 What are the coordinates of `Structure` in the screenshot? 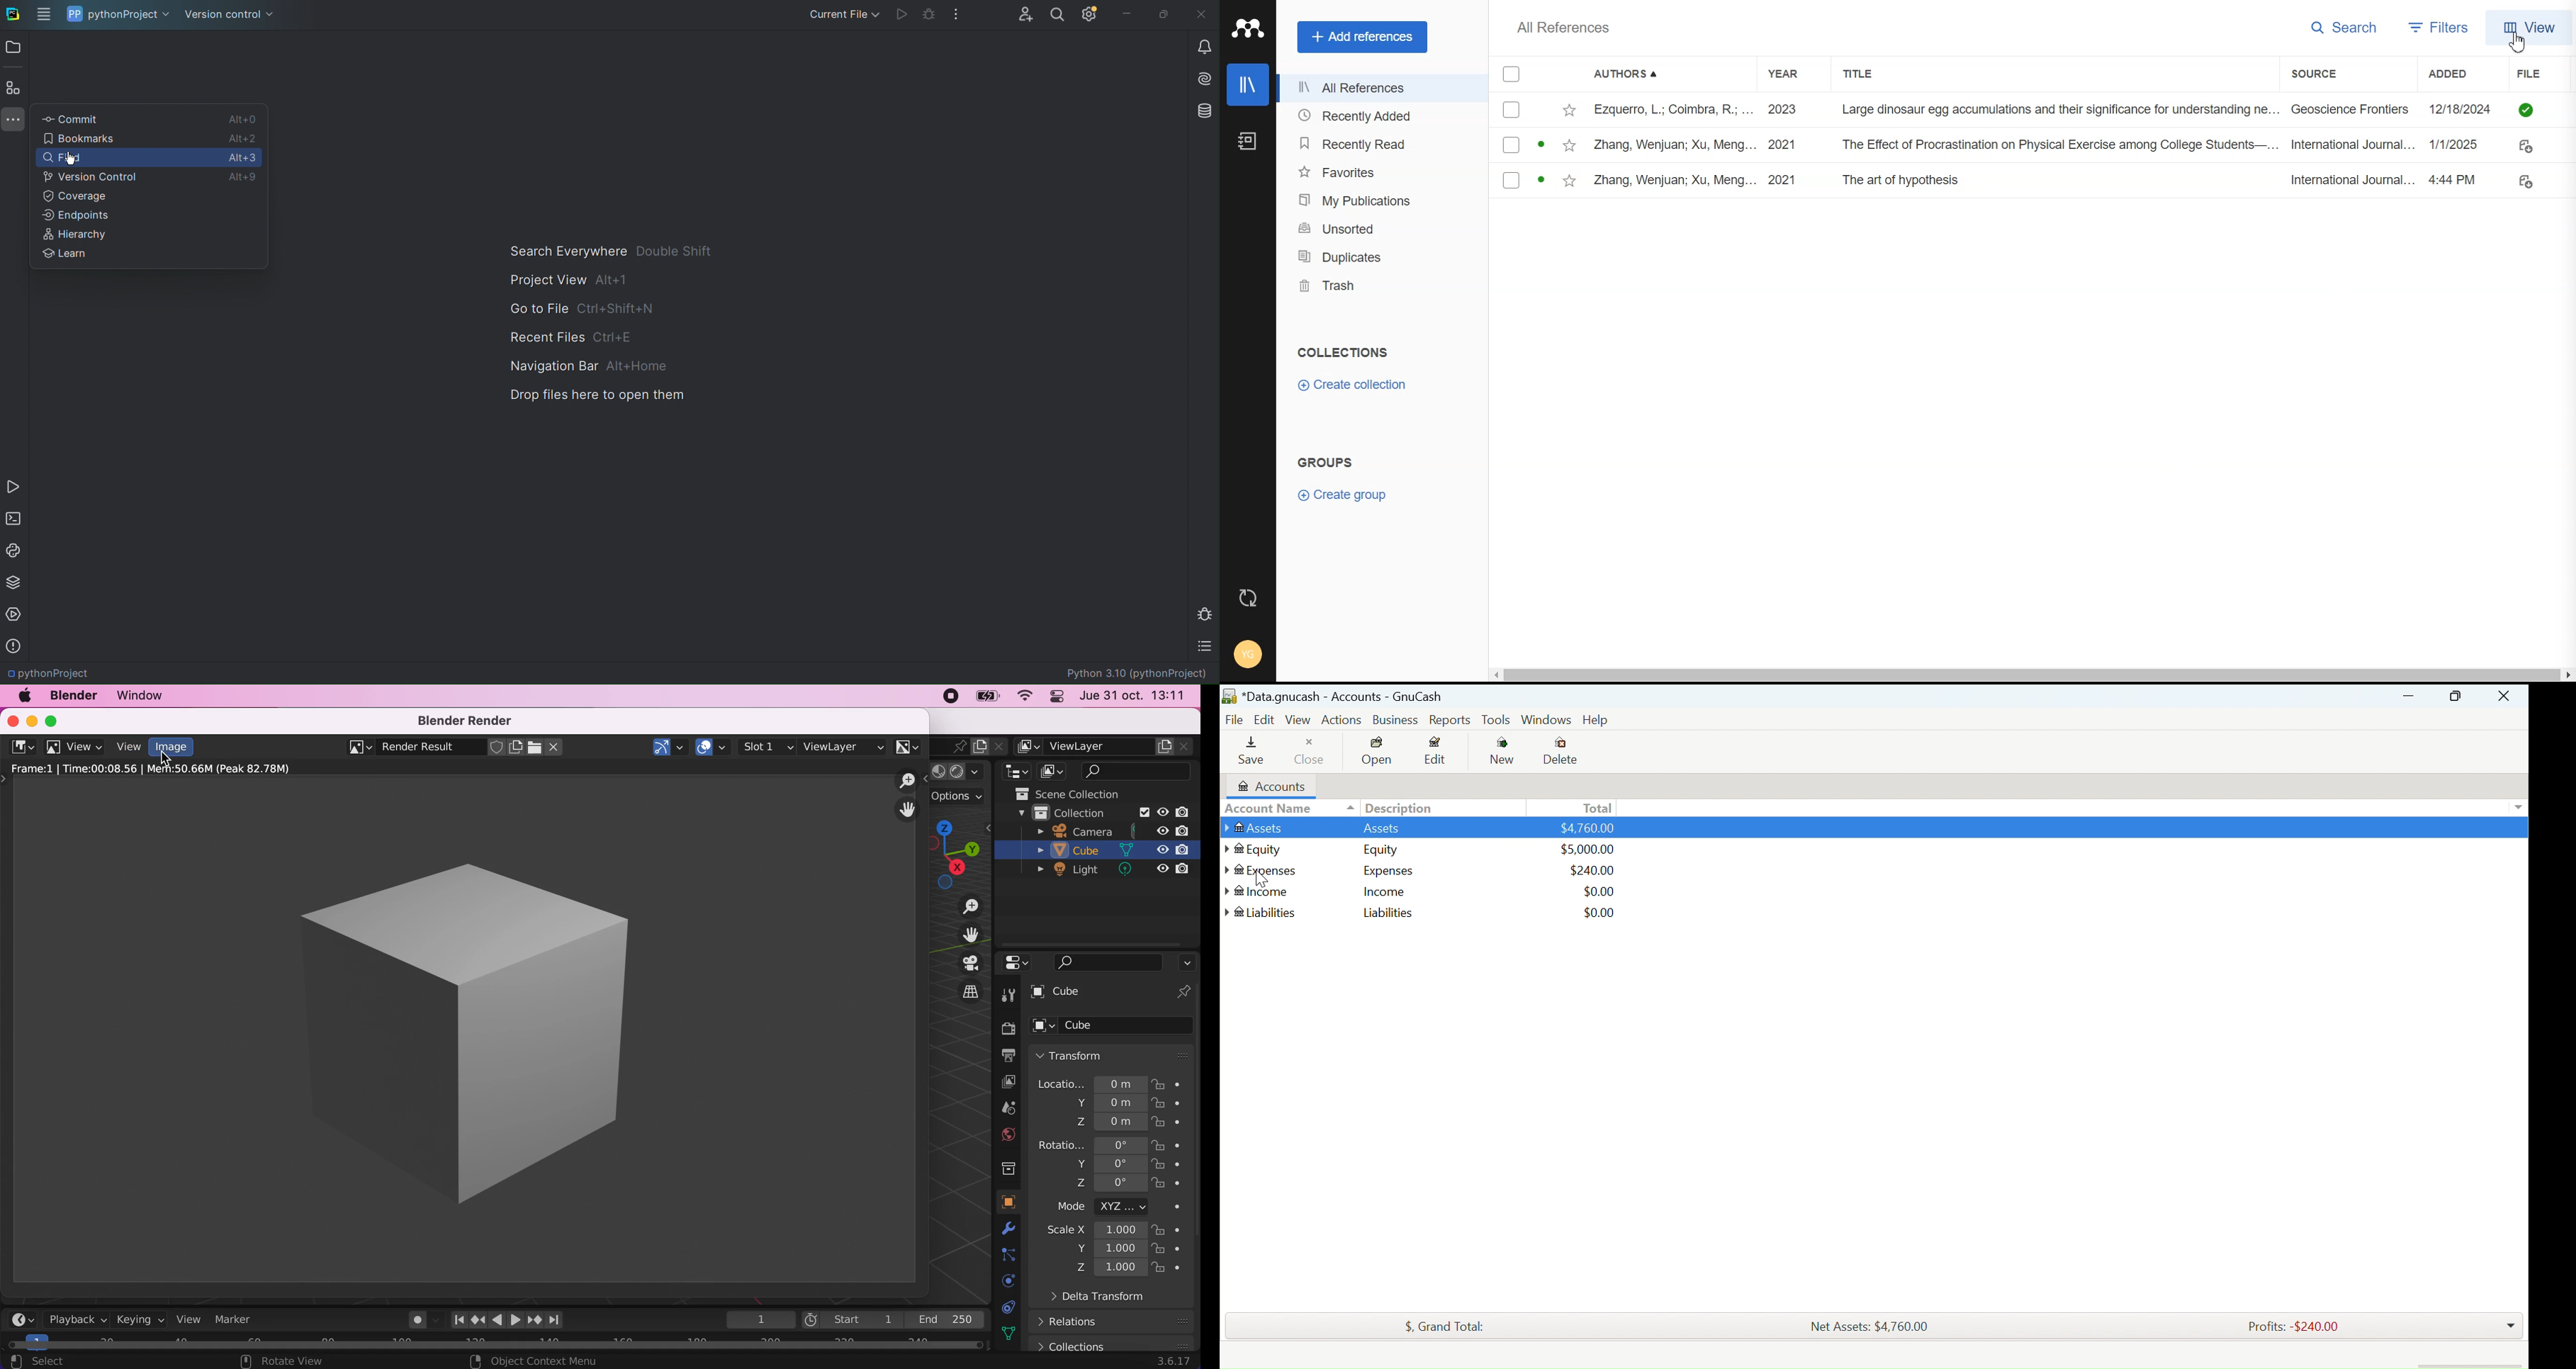 It's located at (12, 87).